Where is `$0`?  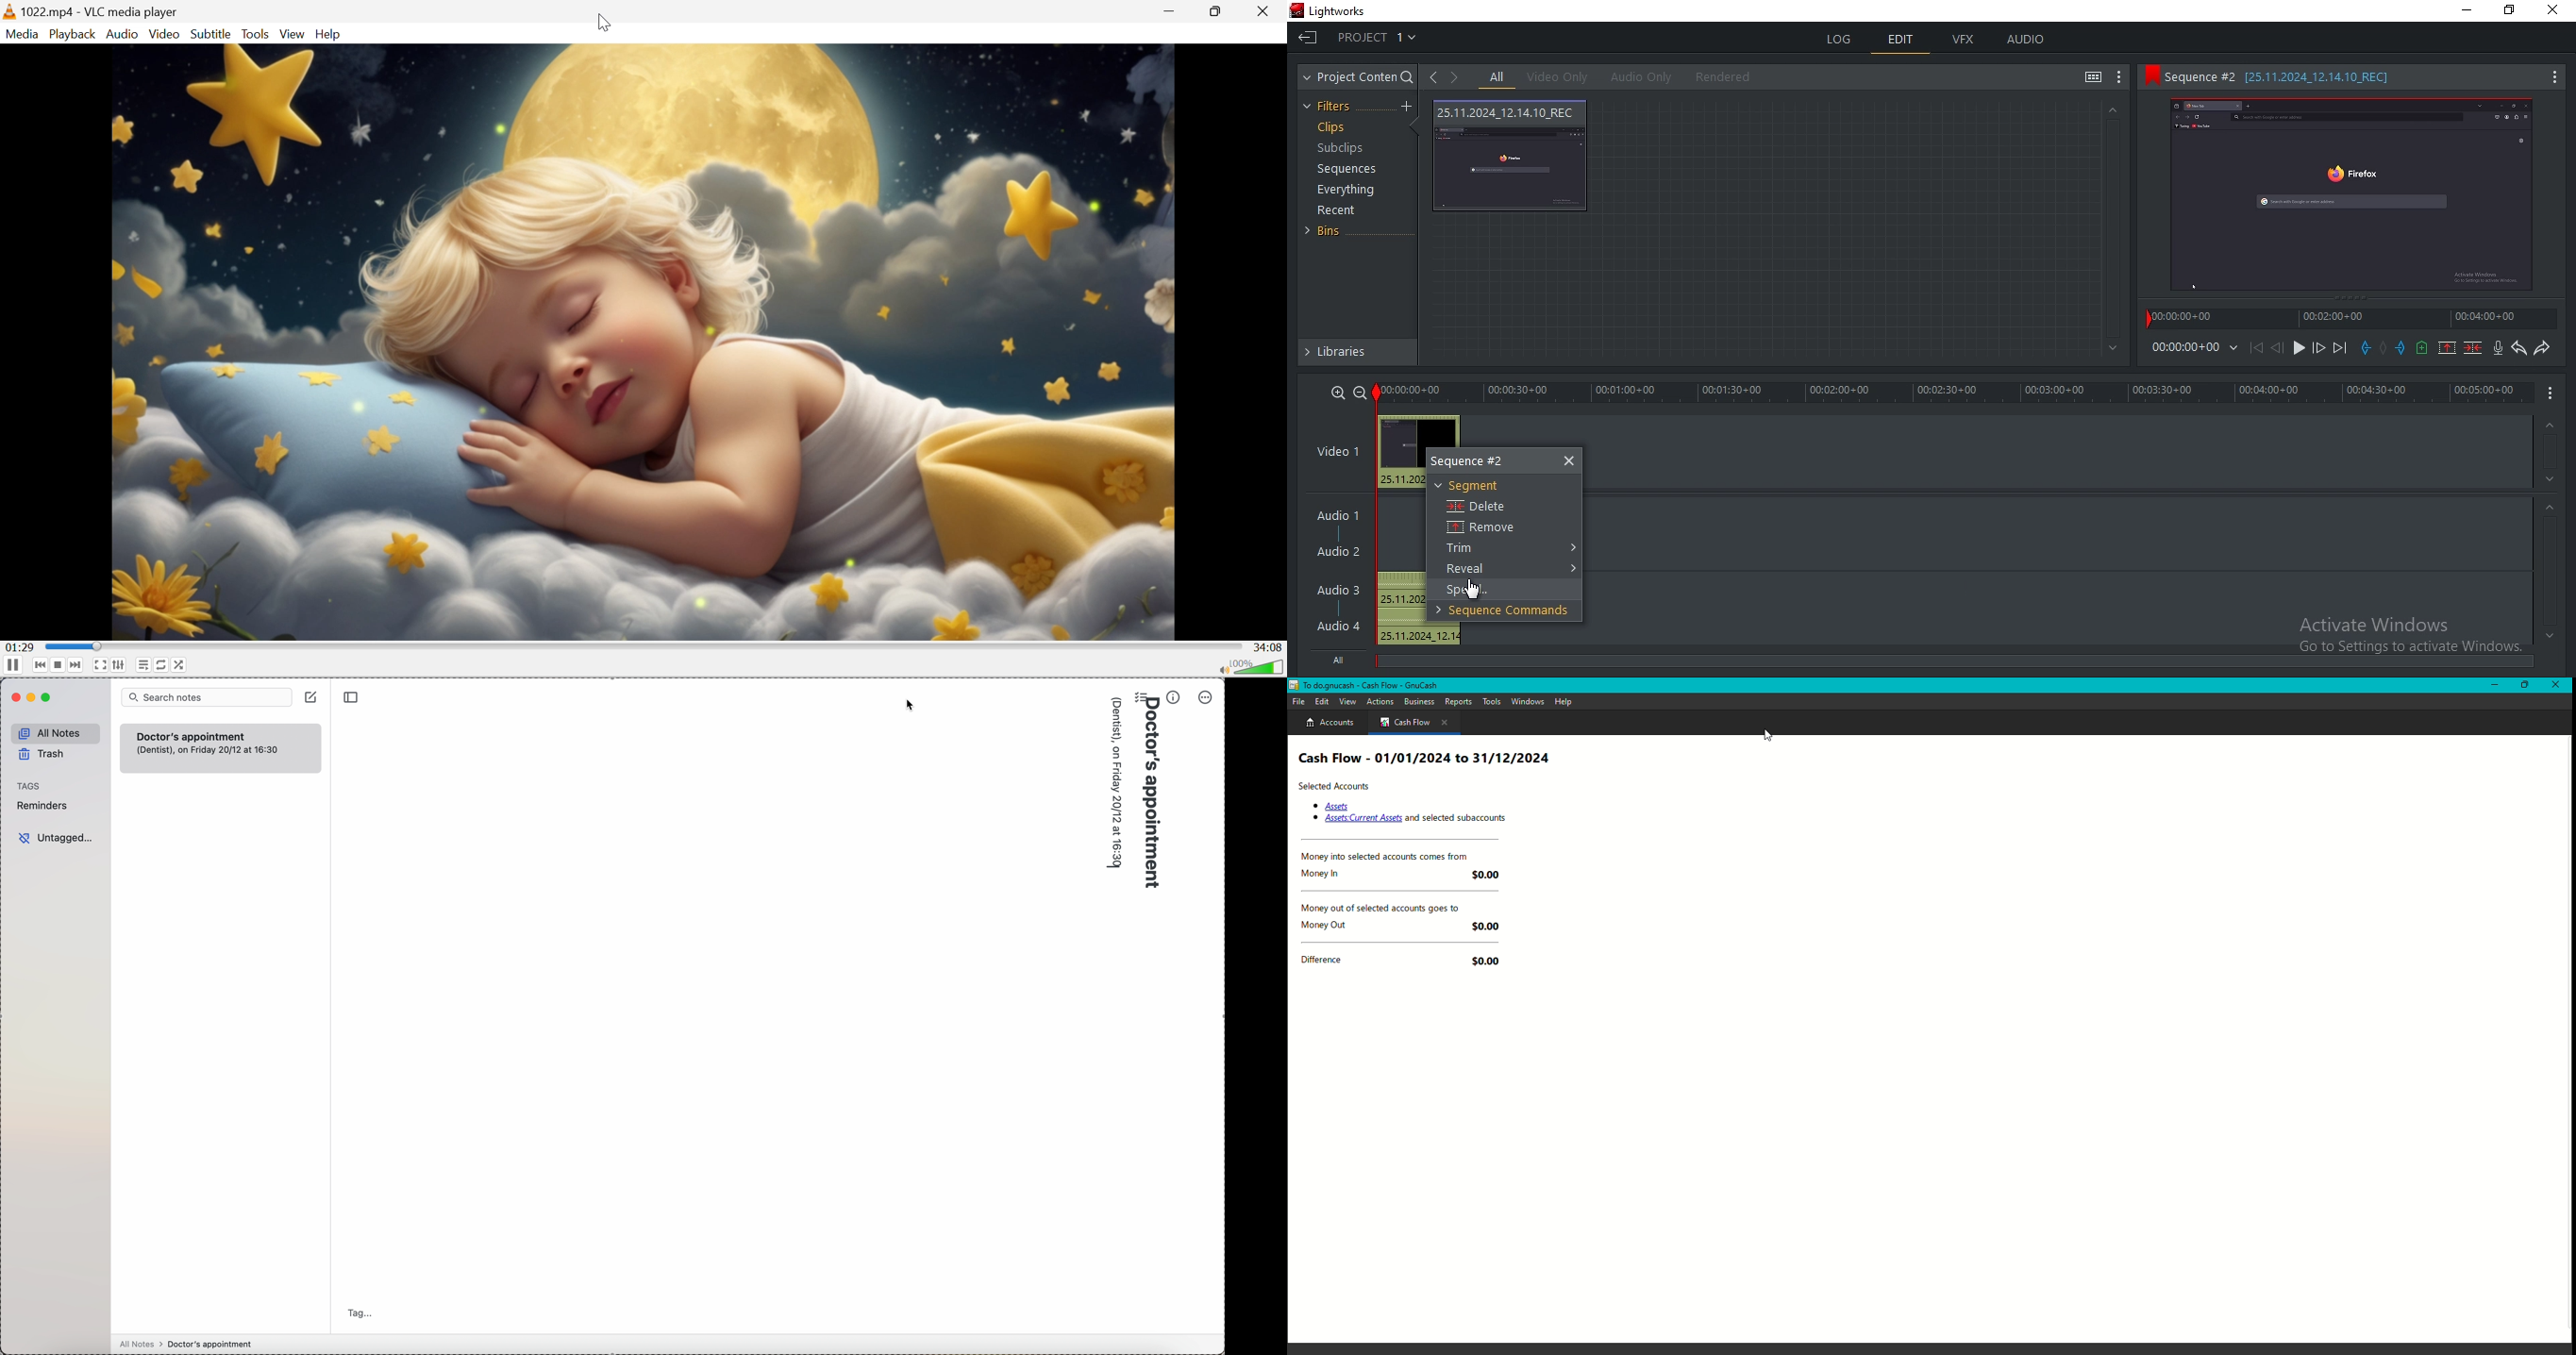 $0 is located at coordinates (1485, 927).